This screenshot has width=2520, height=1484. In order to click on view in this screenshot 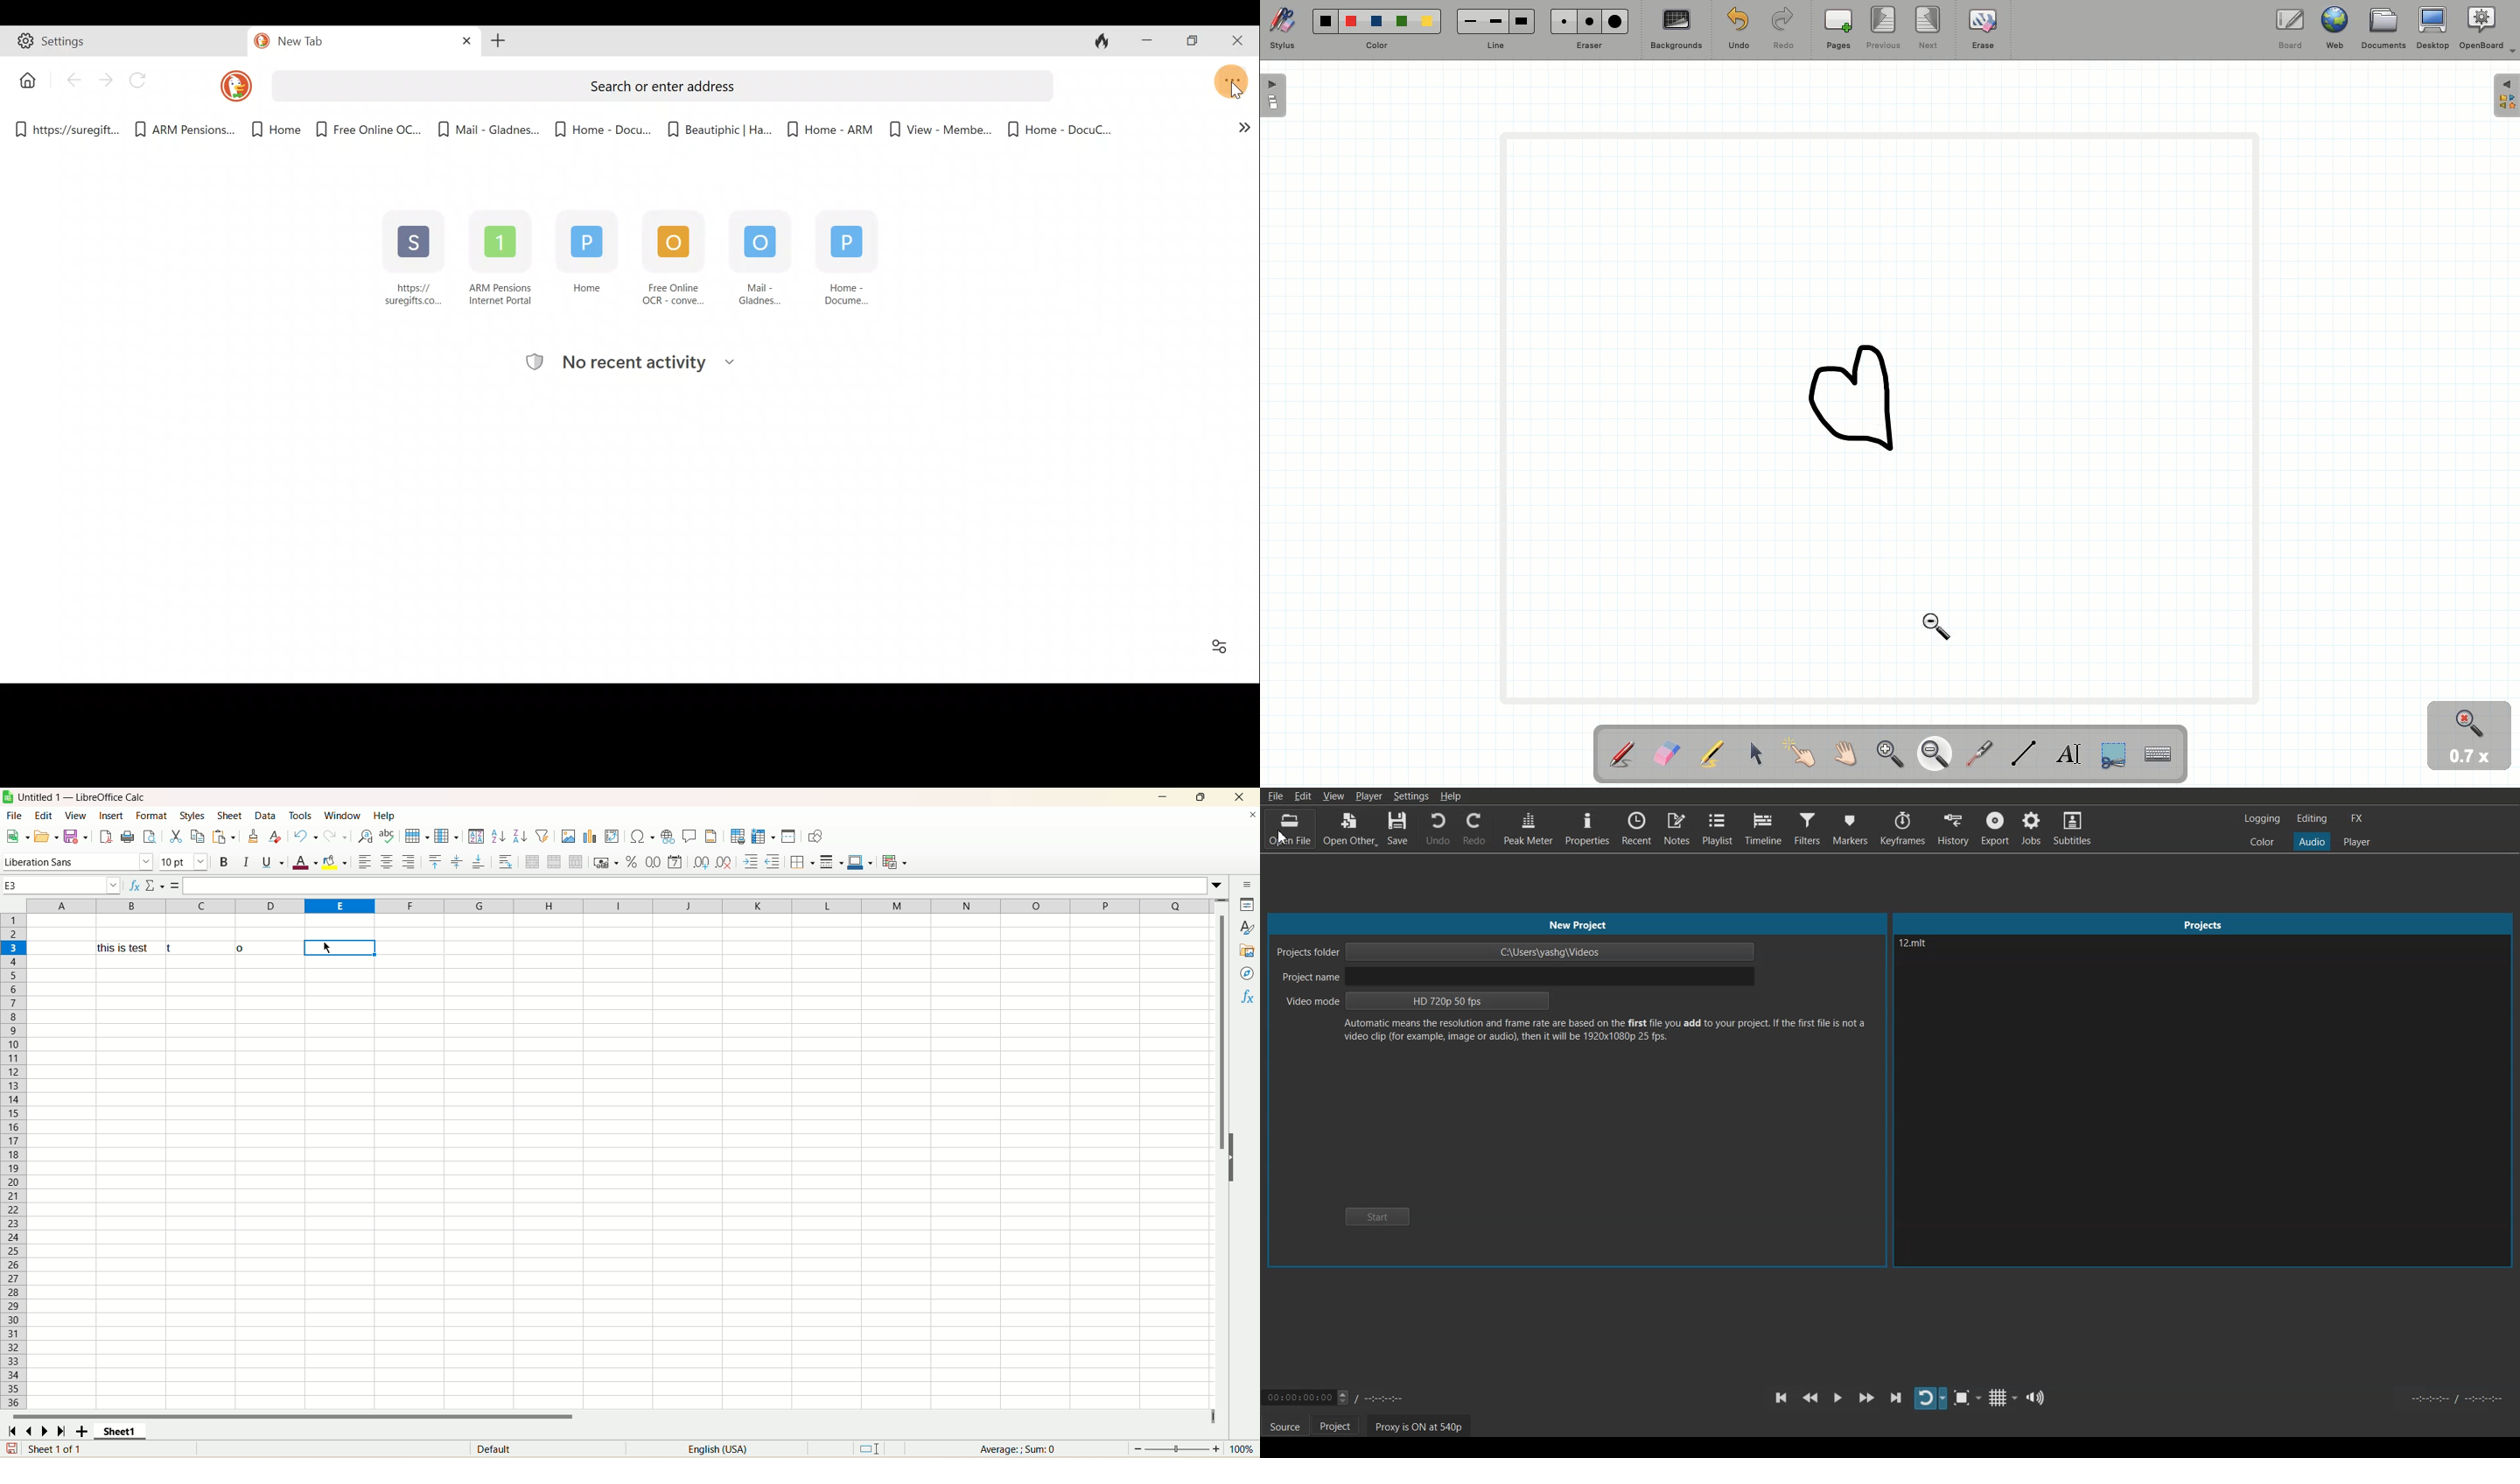, I will do `click(75, 815)`.